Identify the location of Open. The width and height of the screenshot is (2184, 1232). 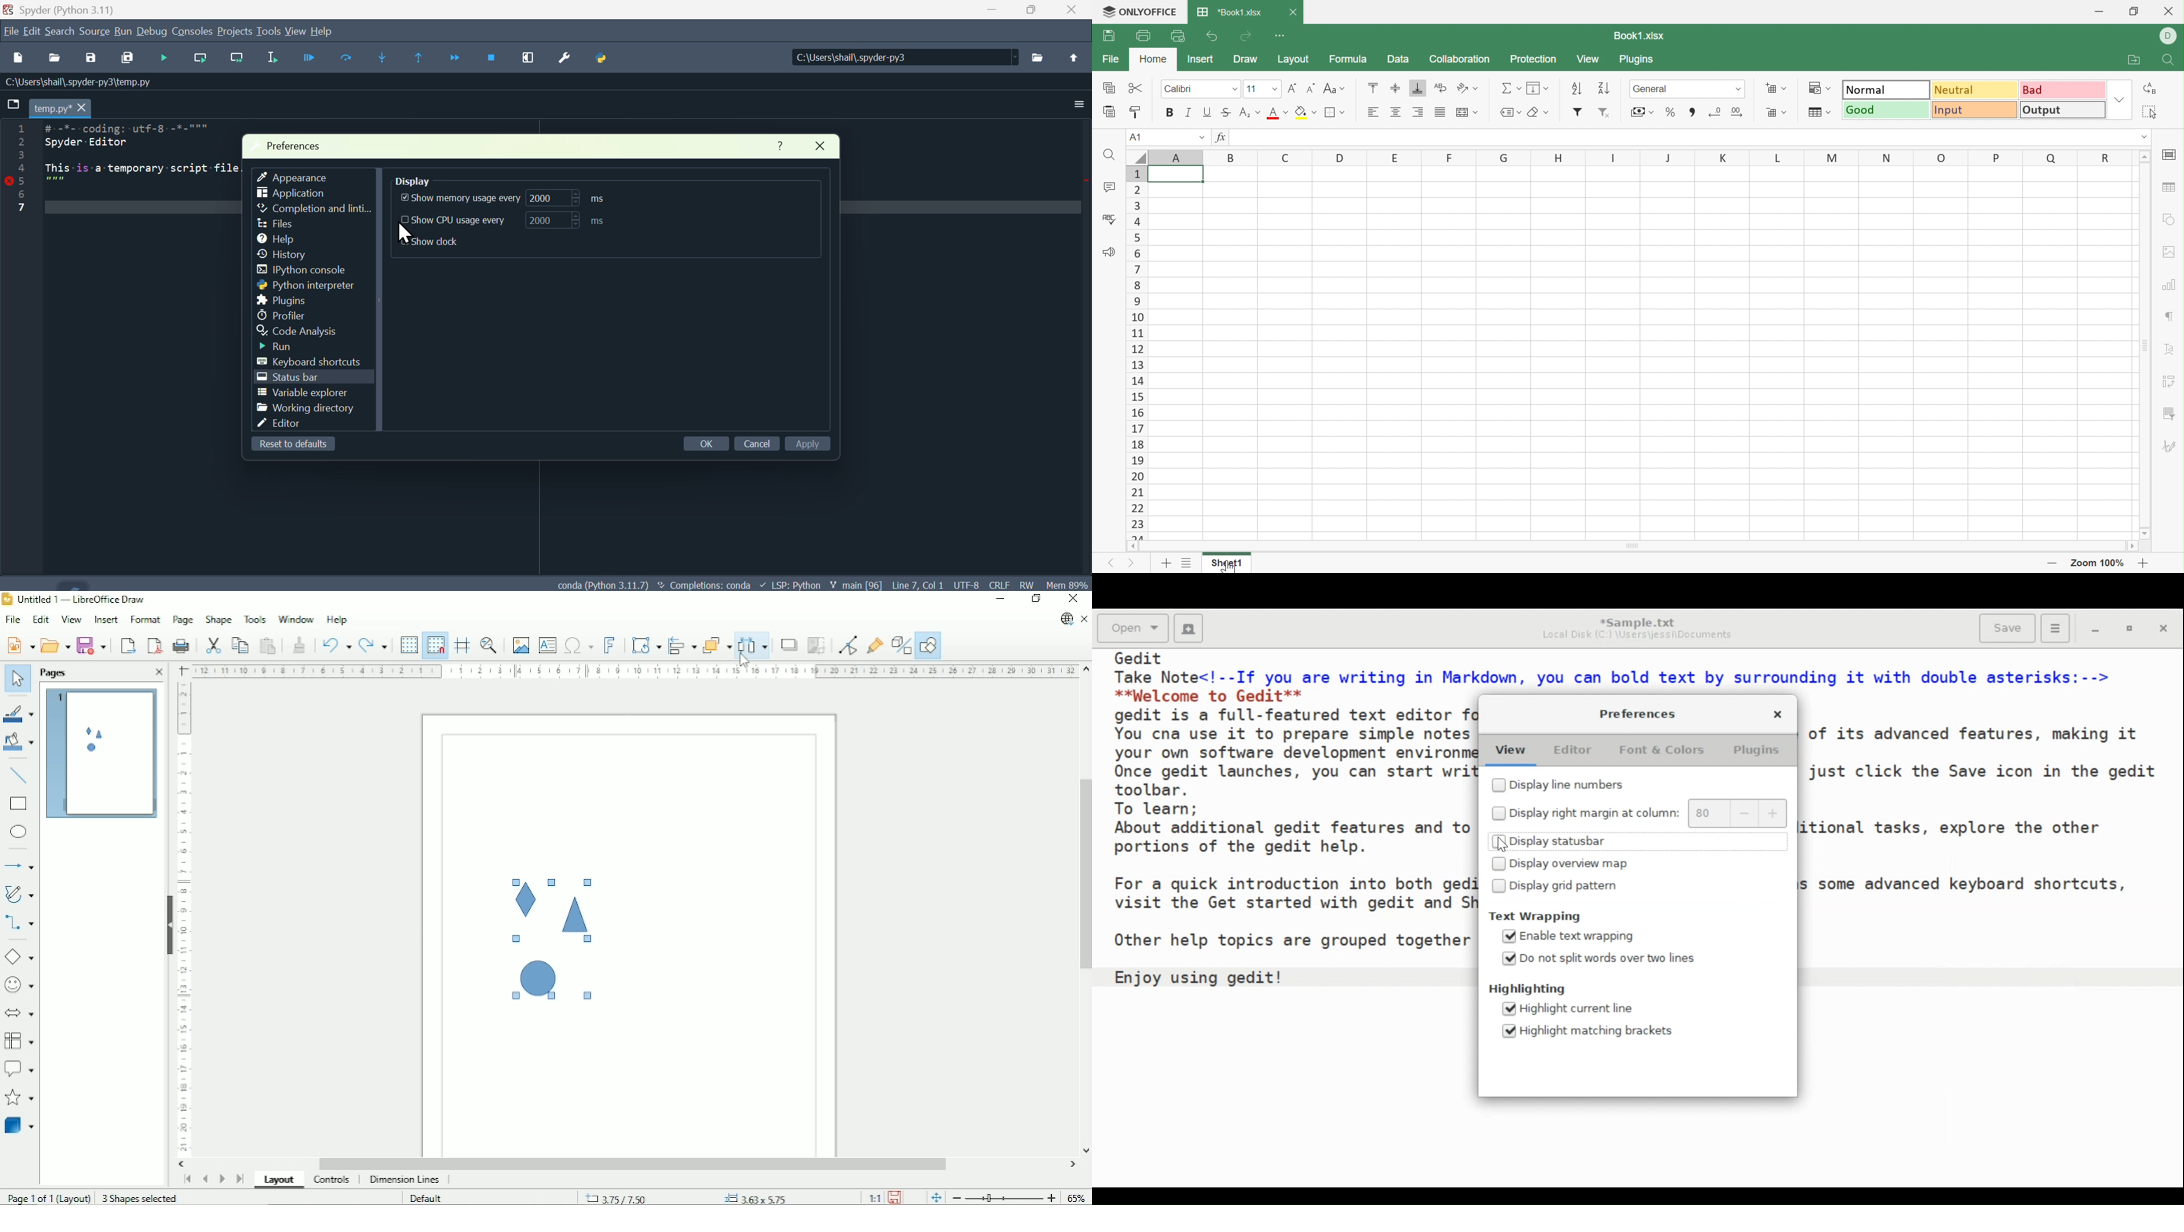
(54, 644).